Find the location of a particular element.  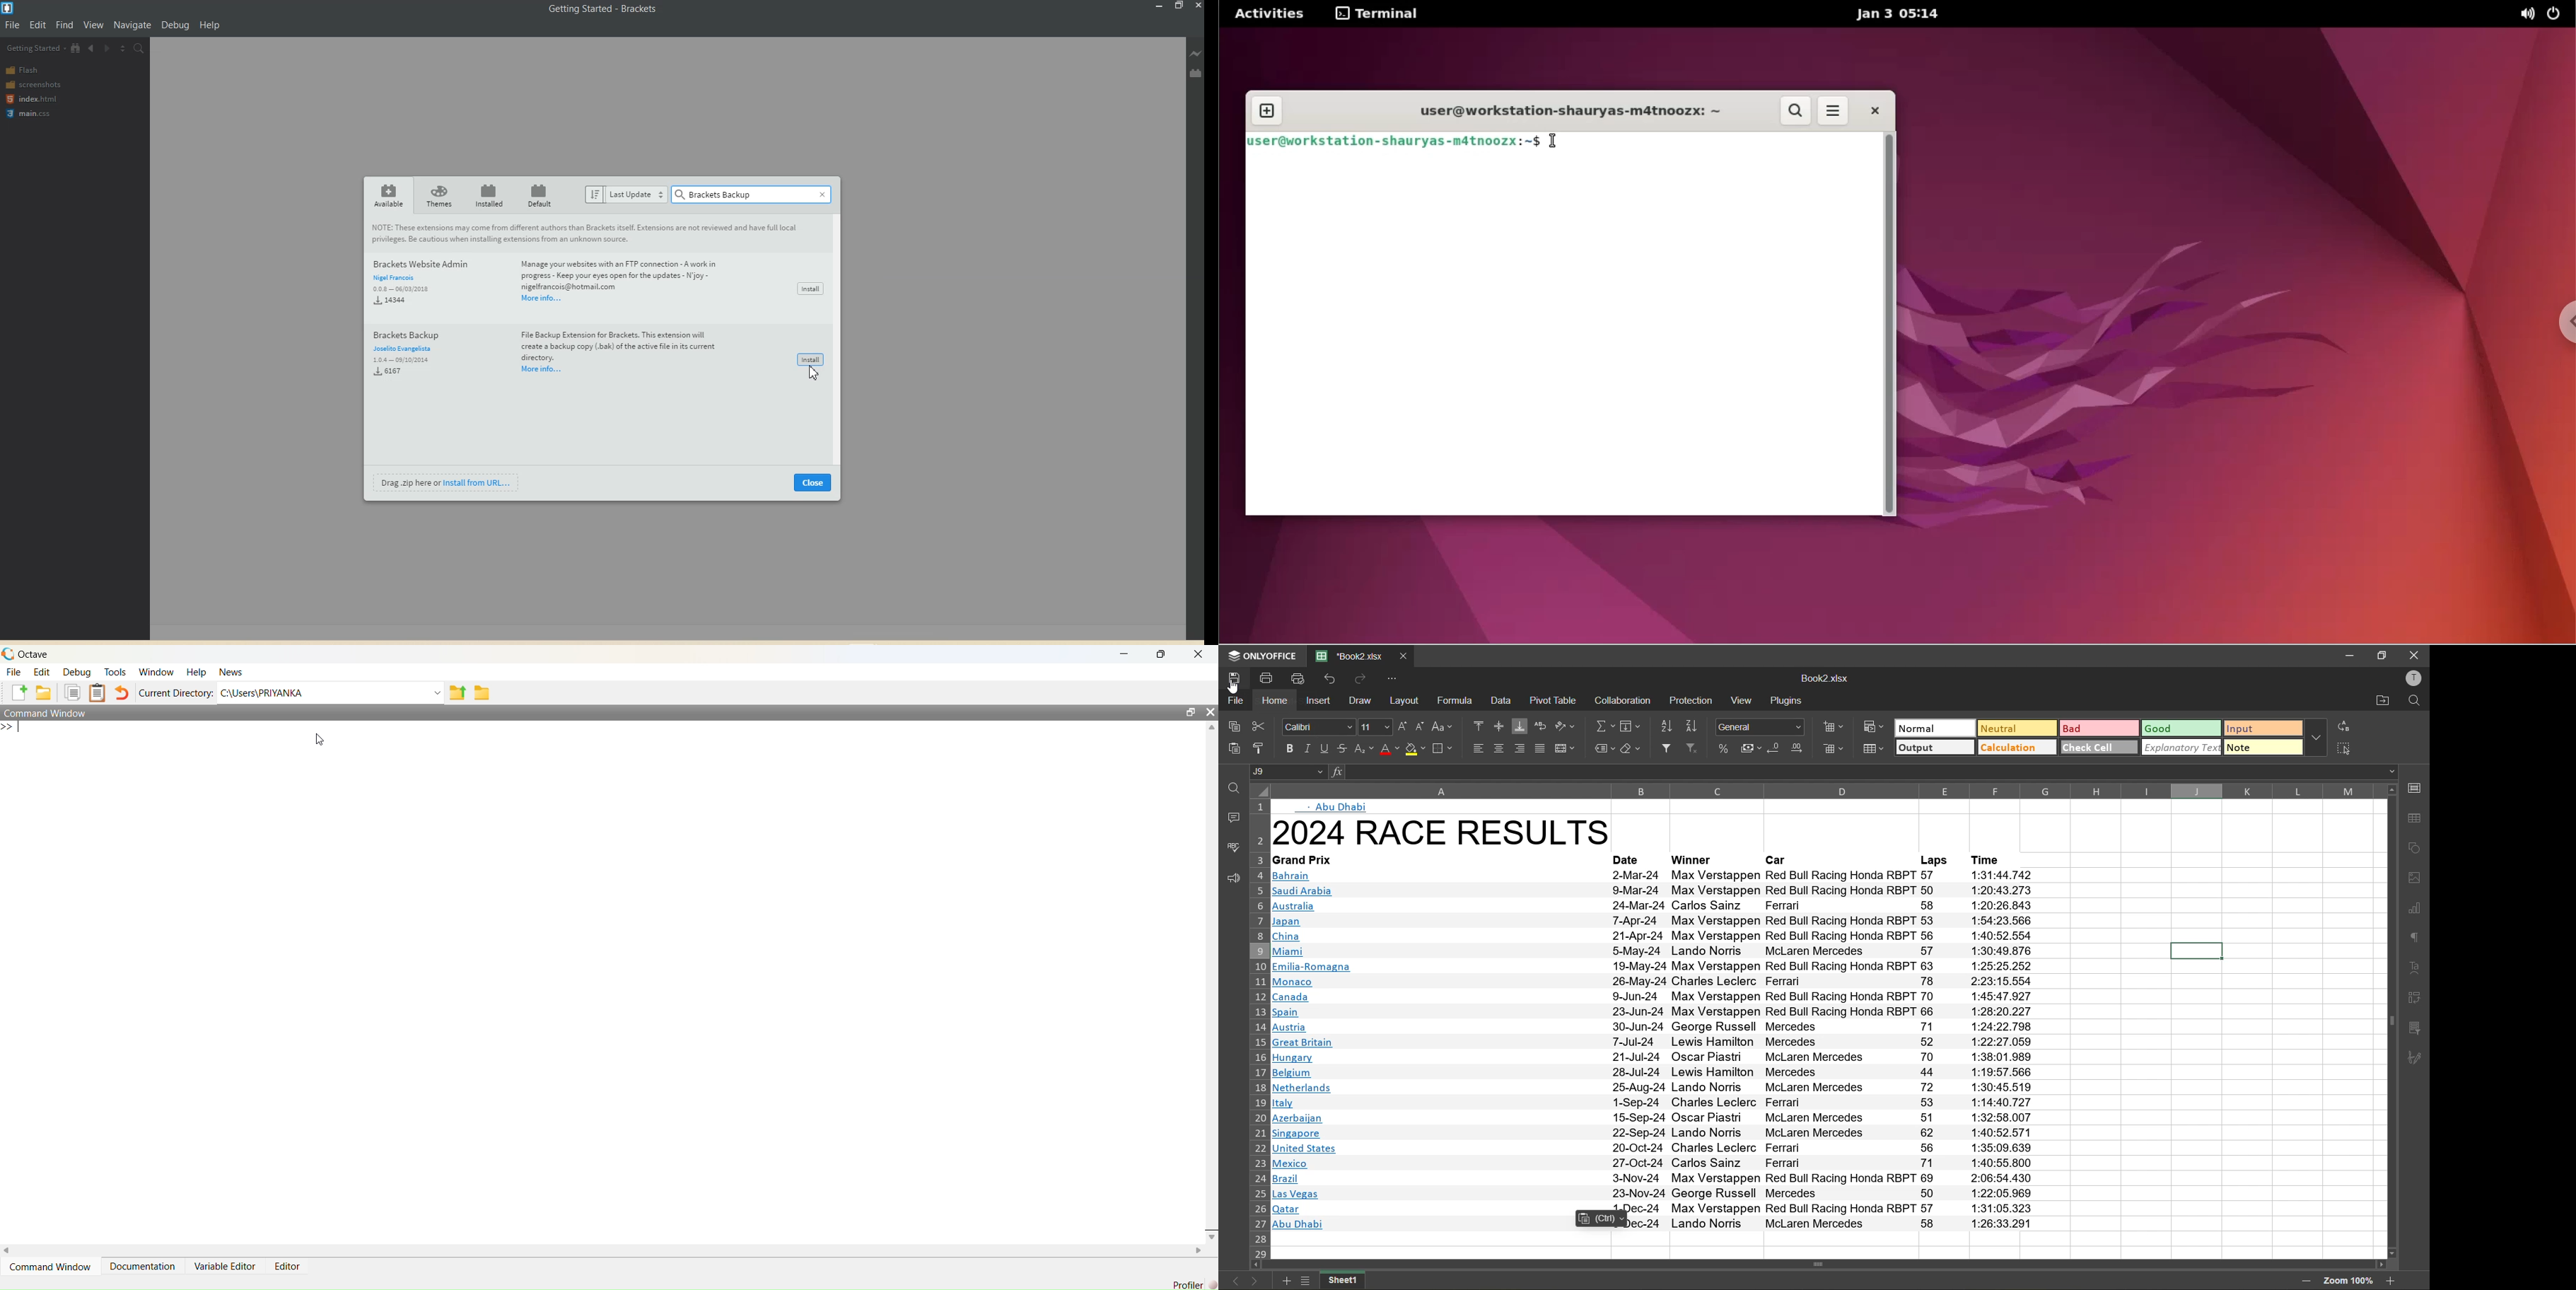

text is located at coordinates (2415, 968).